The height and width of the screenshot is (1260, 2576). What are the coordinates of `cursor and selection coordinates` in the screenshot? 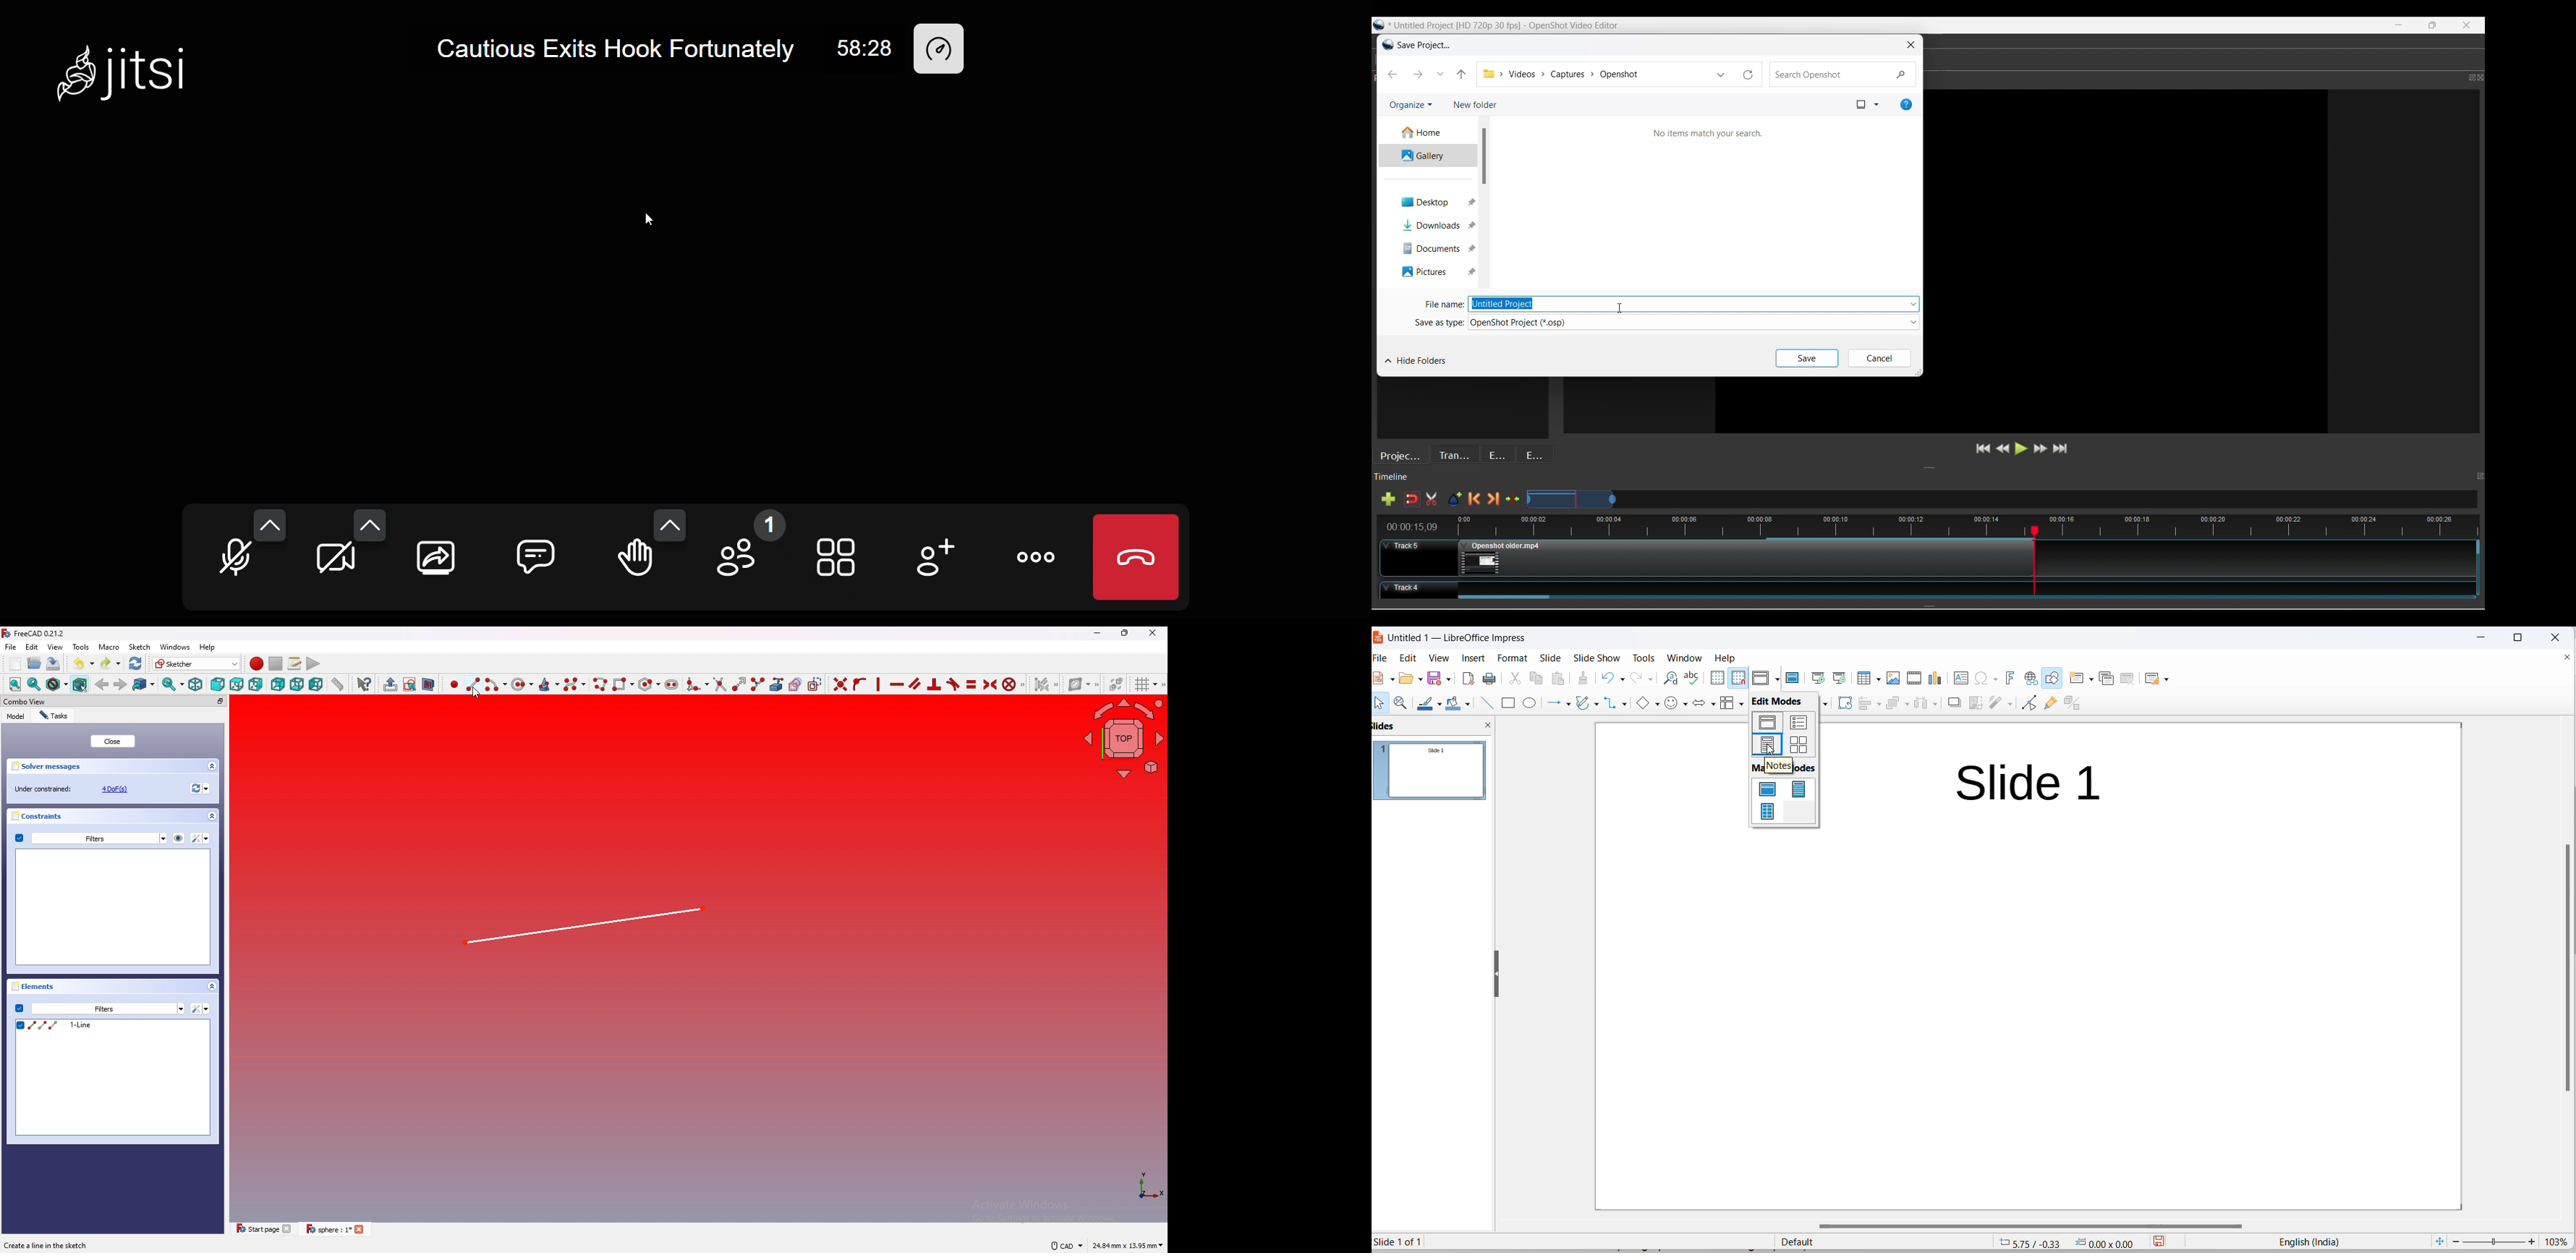 It's located at (2070, 1242).